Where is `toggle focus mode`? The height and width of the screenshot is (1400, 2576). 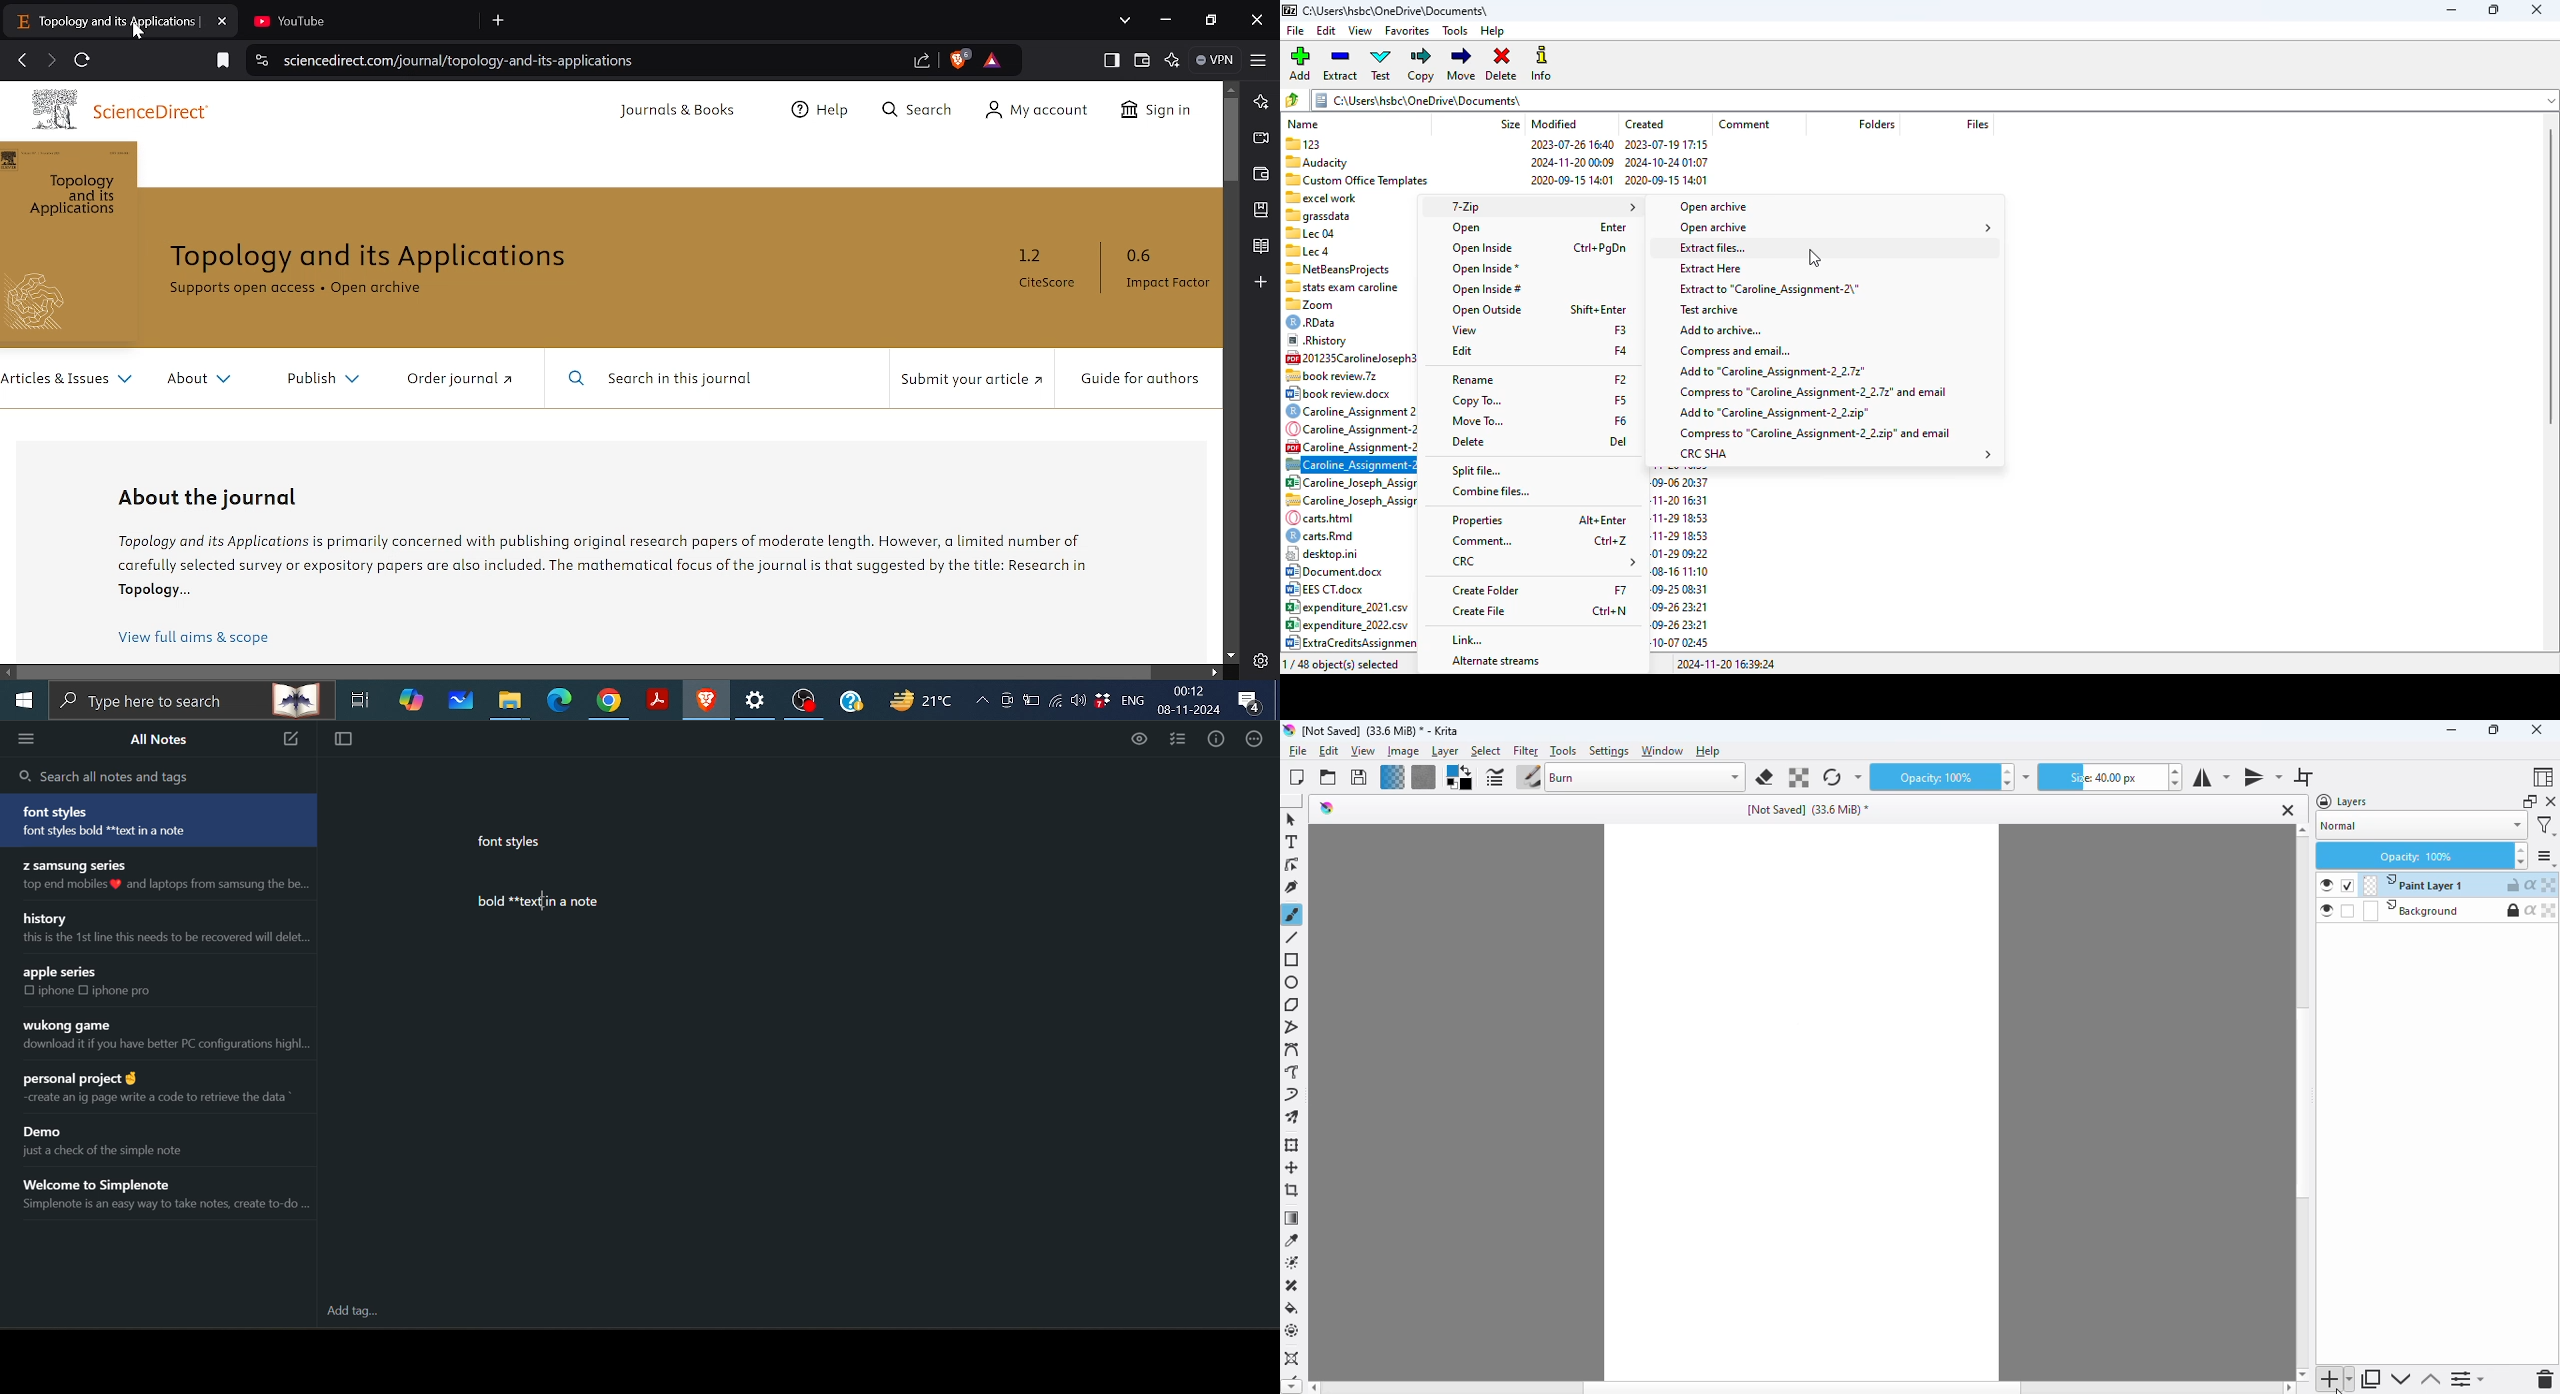
toggle focus mode is located at coordinates (350, 740).